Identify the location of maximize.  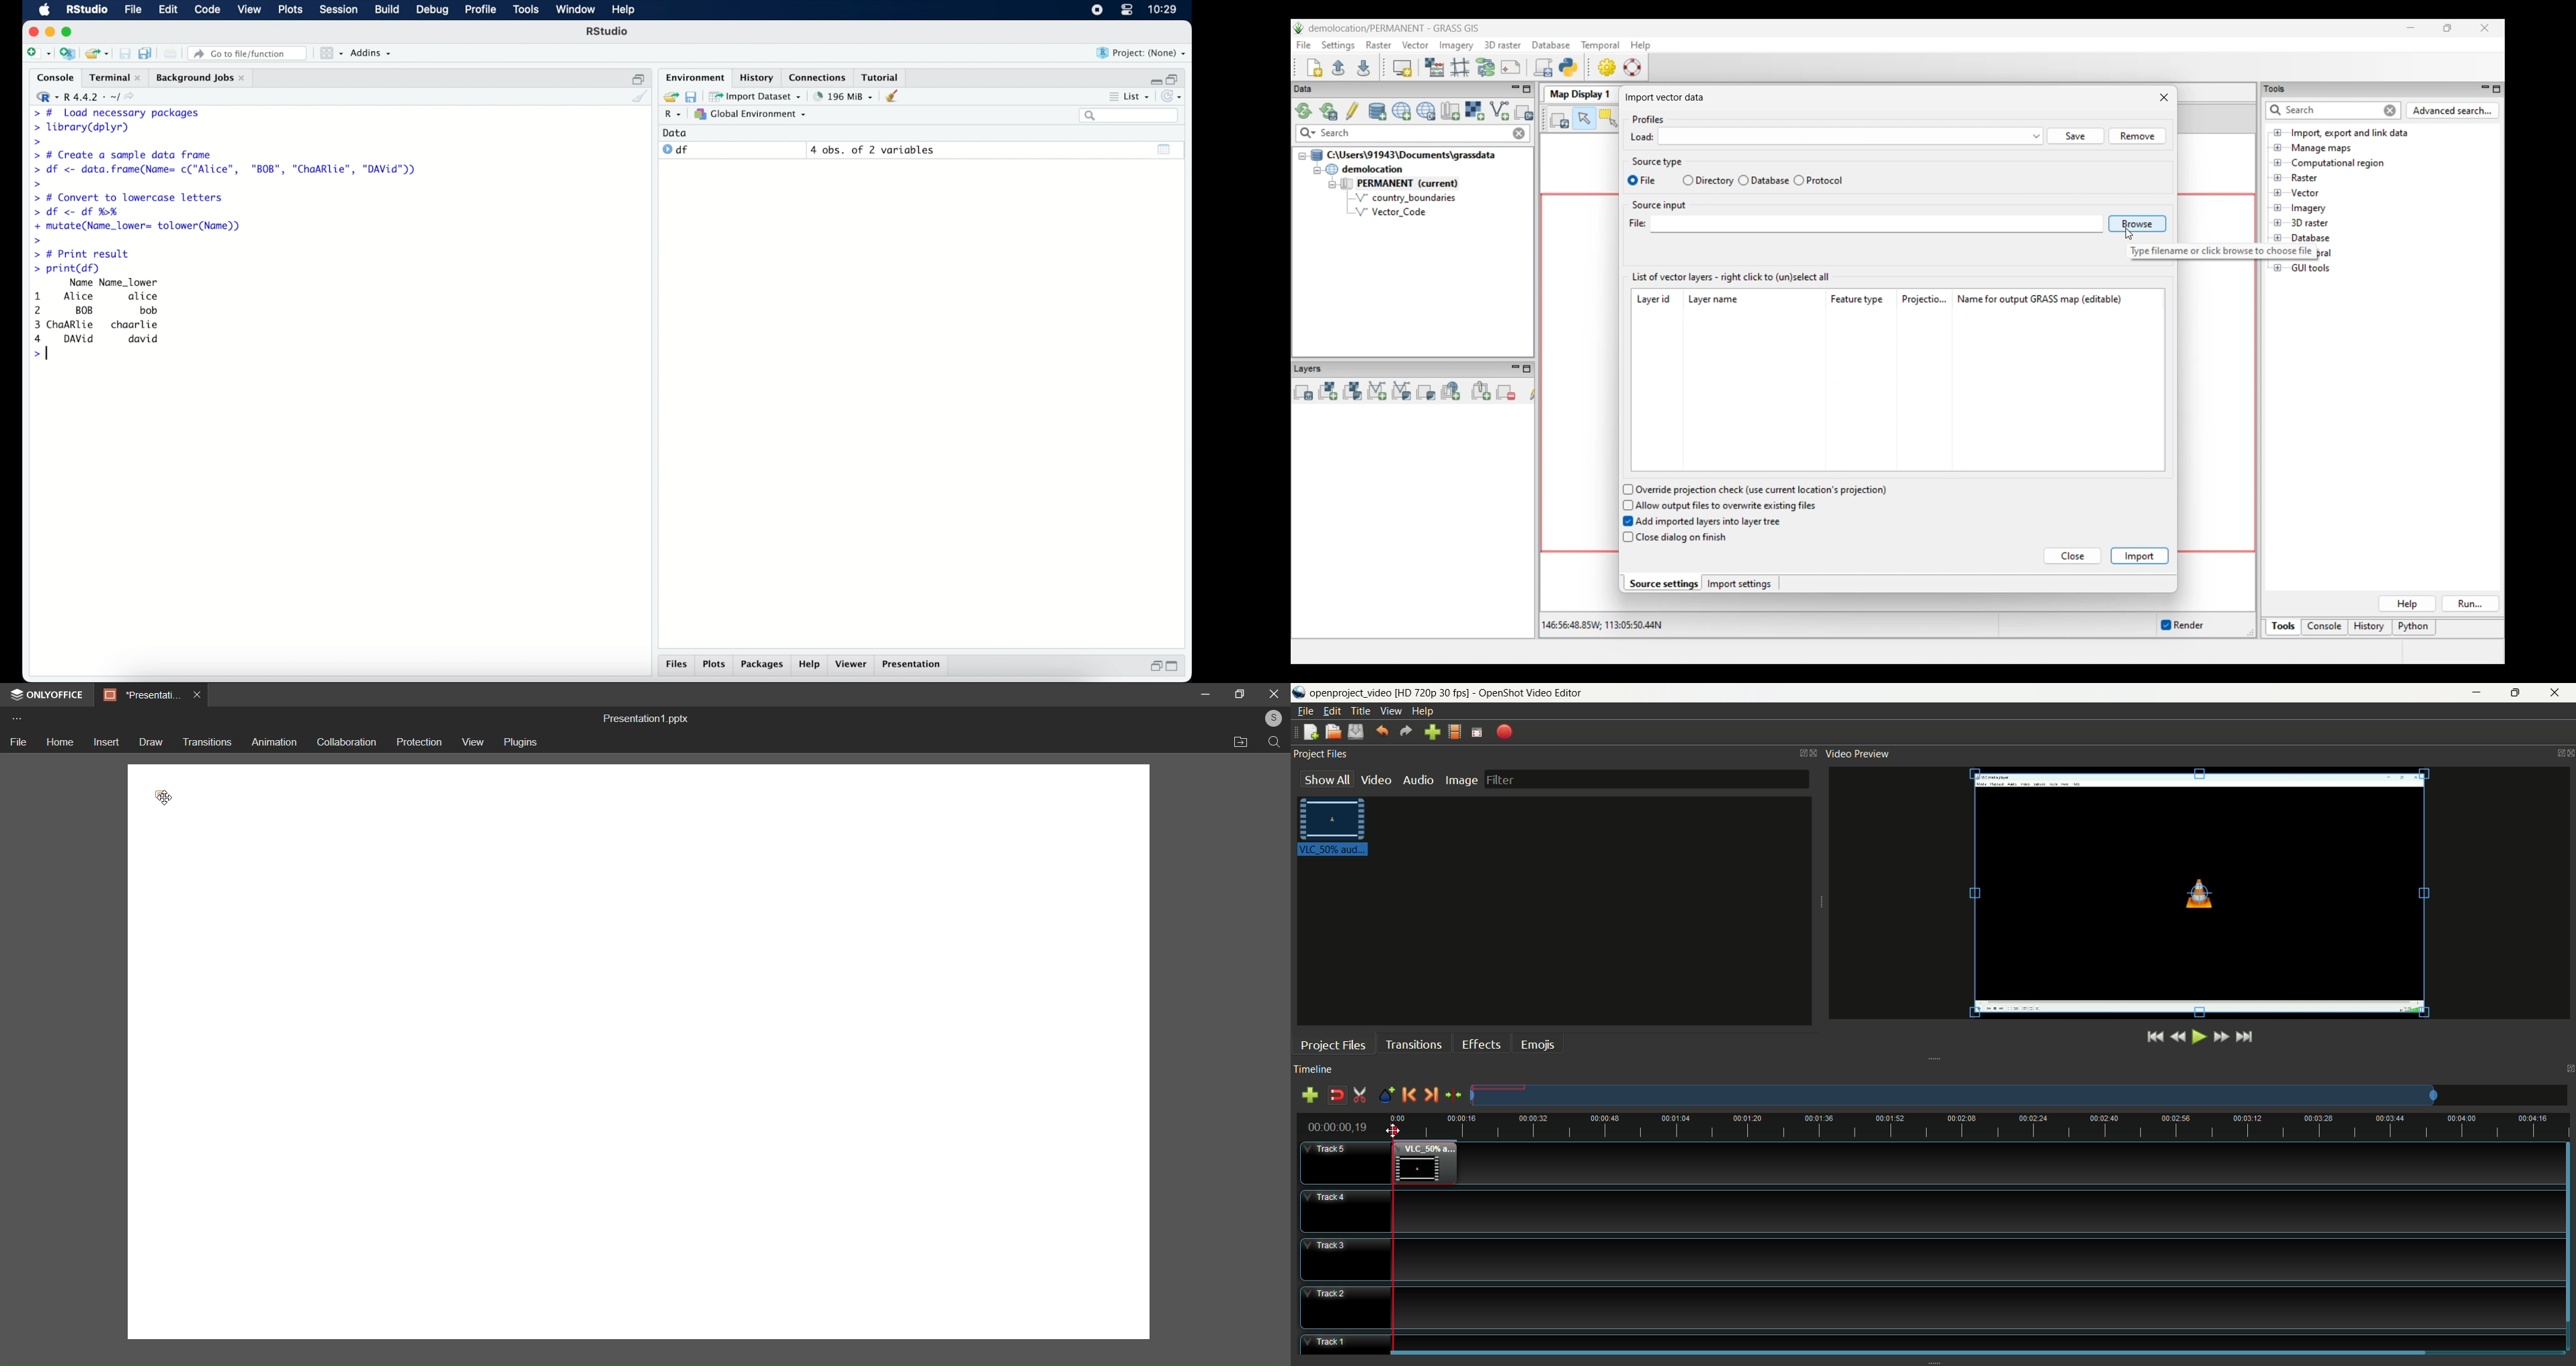
(1176, 667).